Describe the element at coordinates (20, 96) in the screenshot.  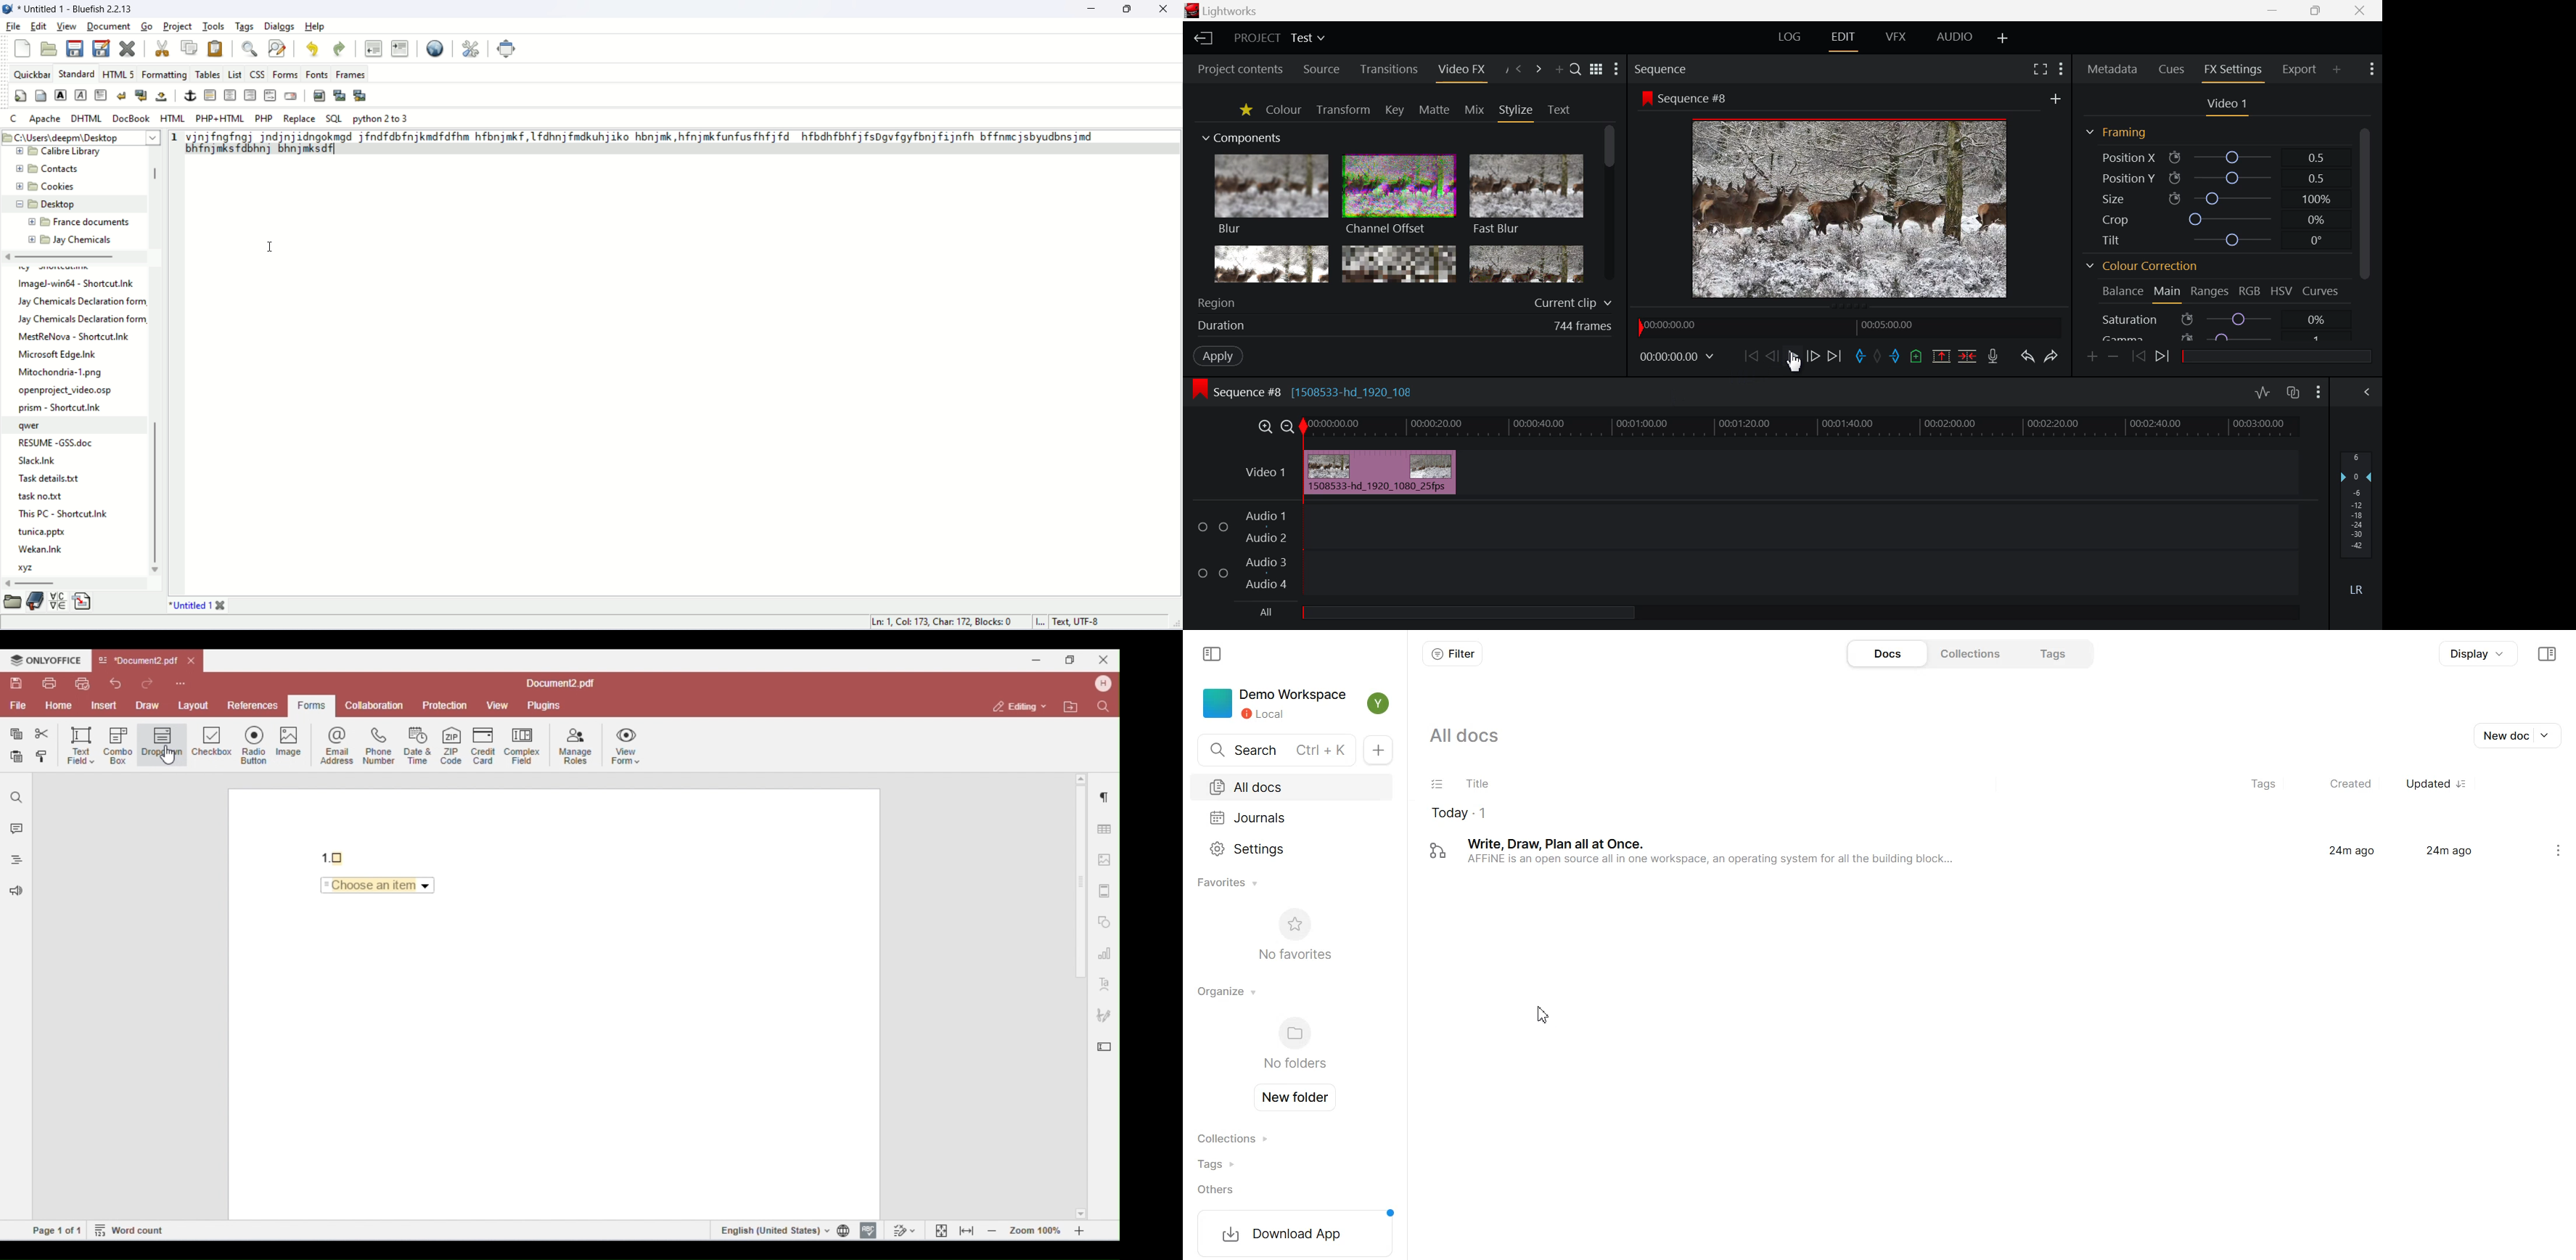
I see `quickstart` at that location.